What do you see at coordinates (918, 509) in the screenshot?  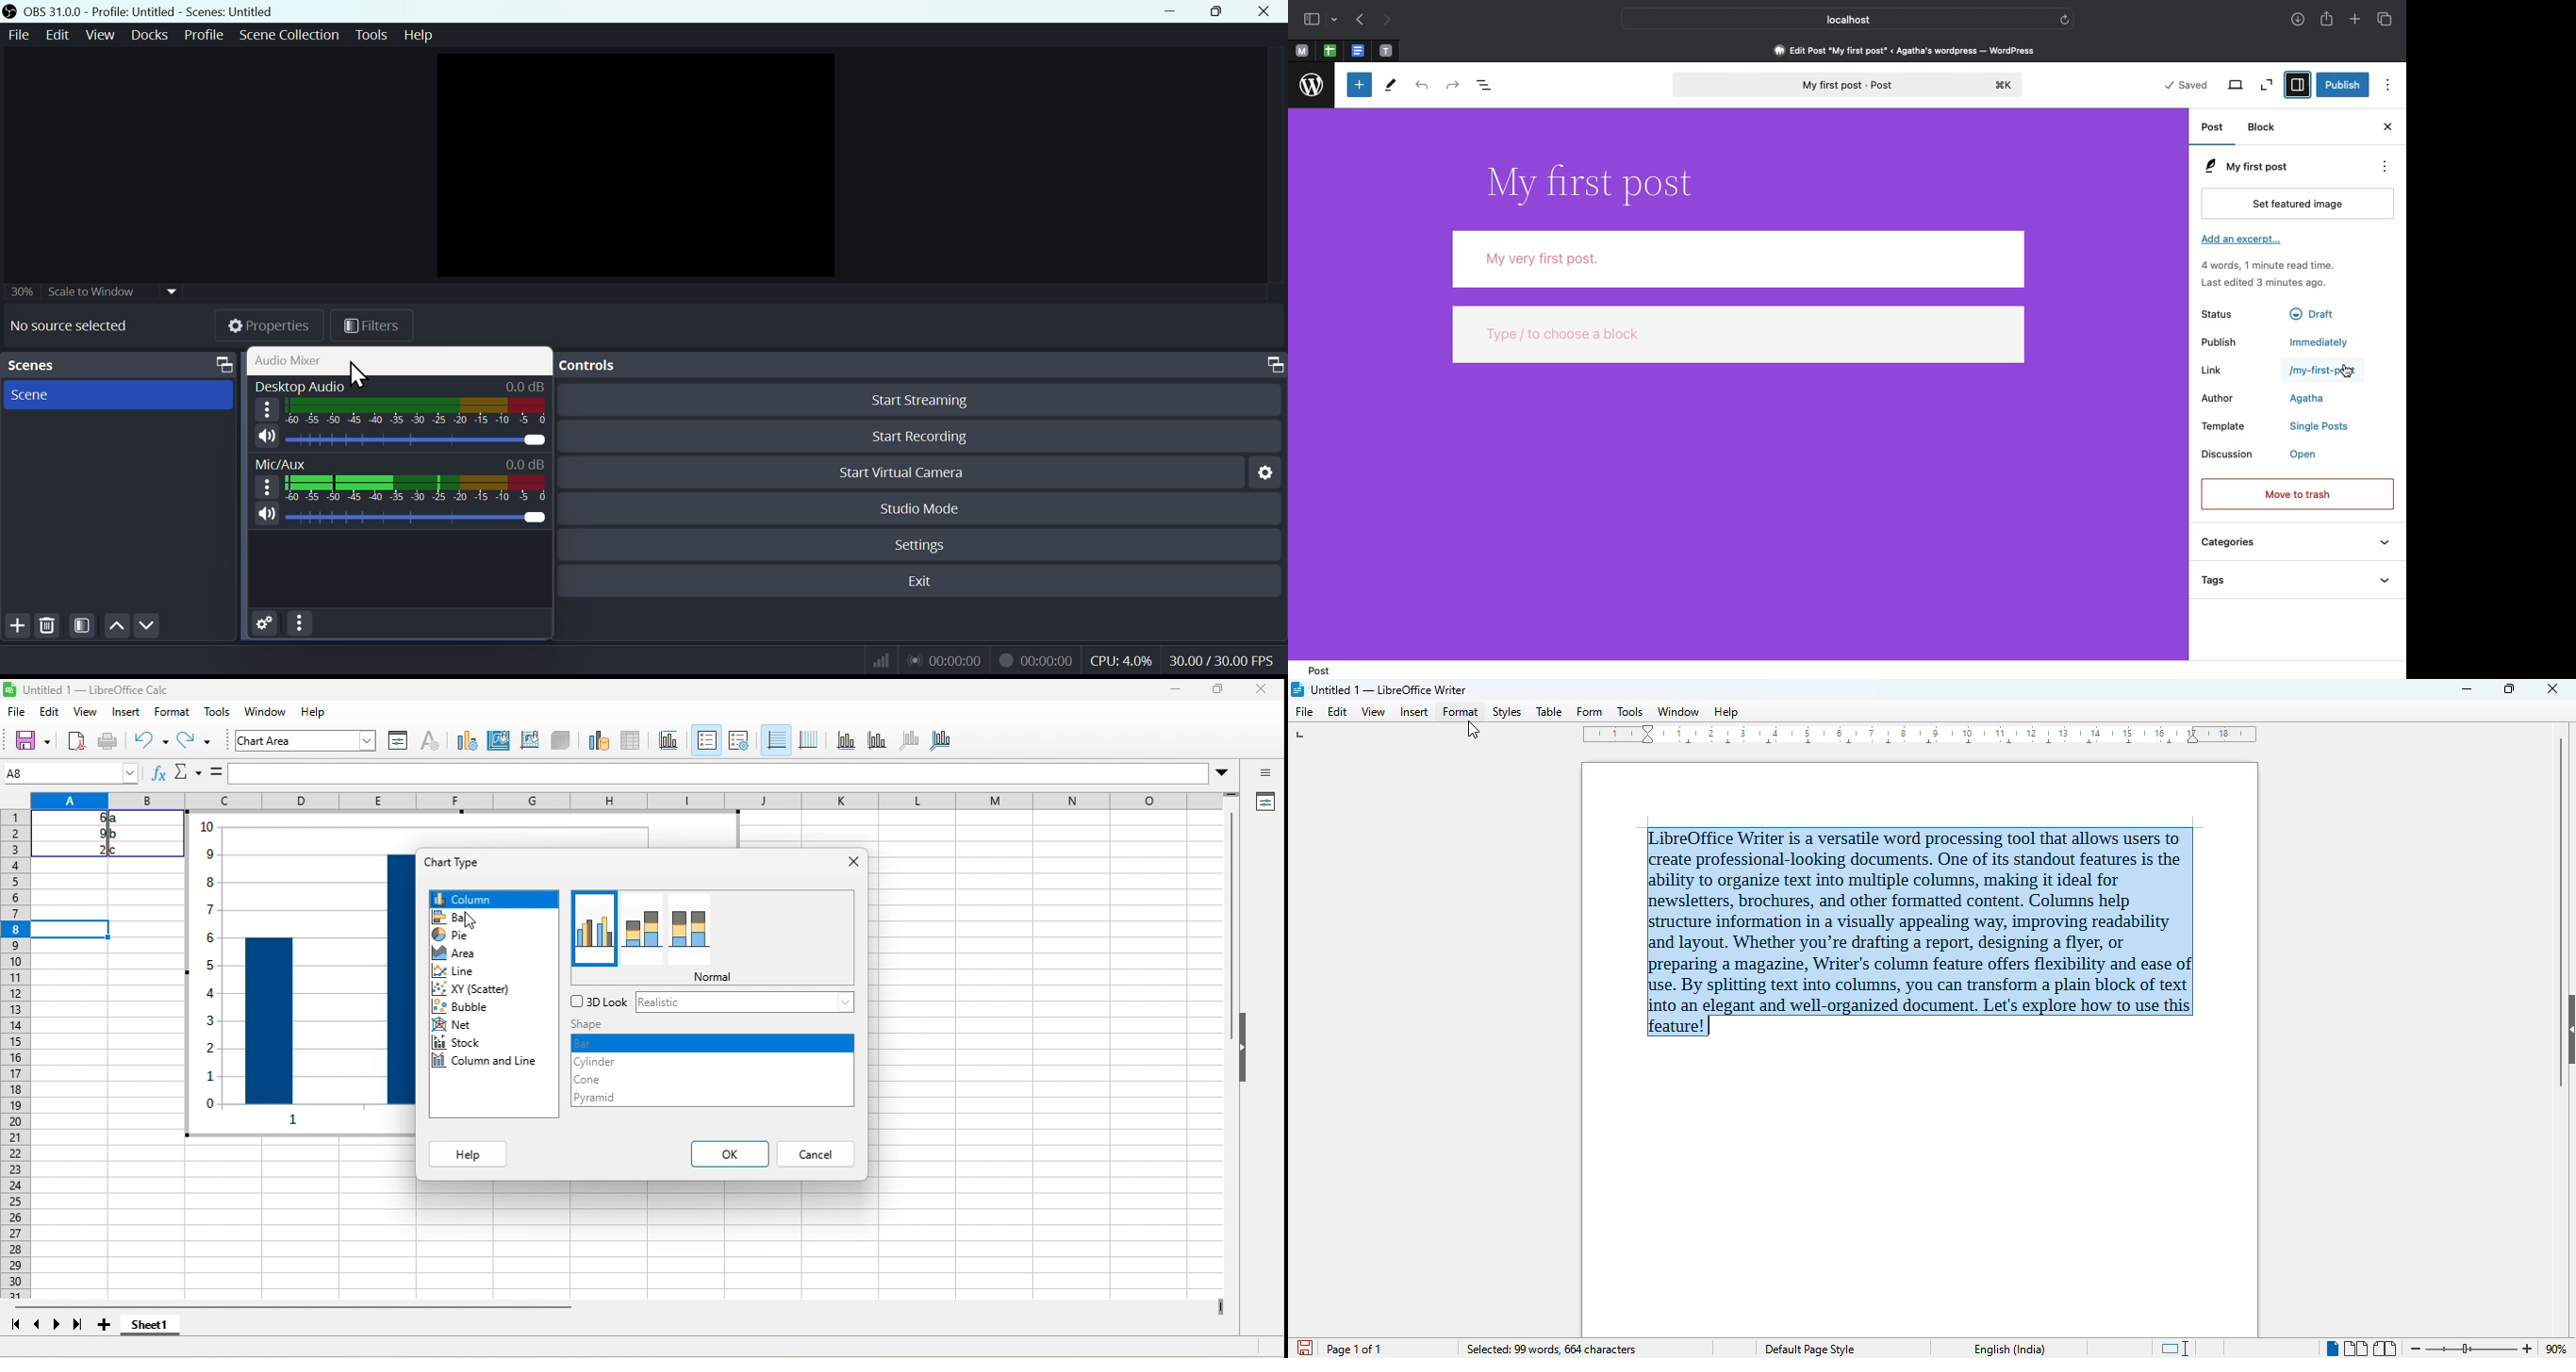 I see `Studio mode` at bounding box center [918, 509].